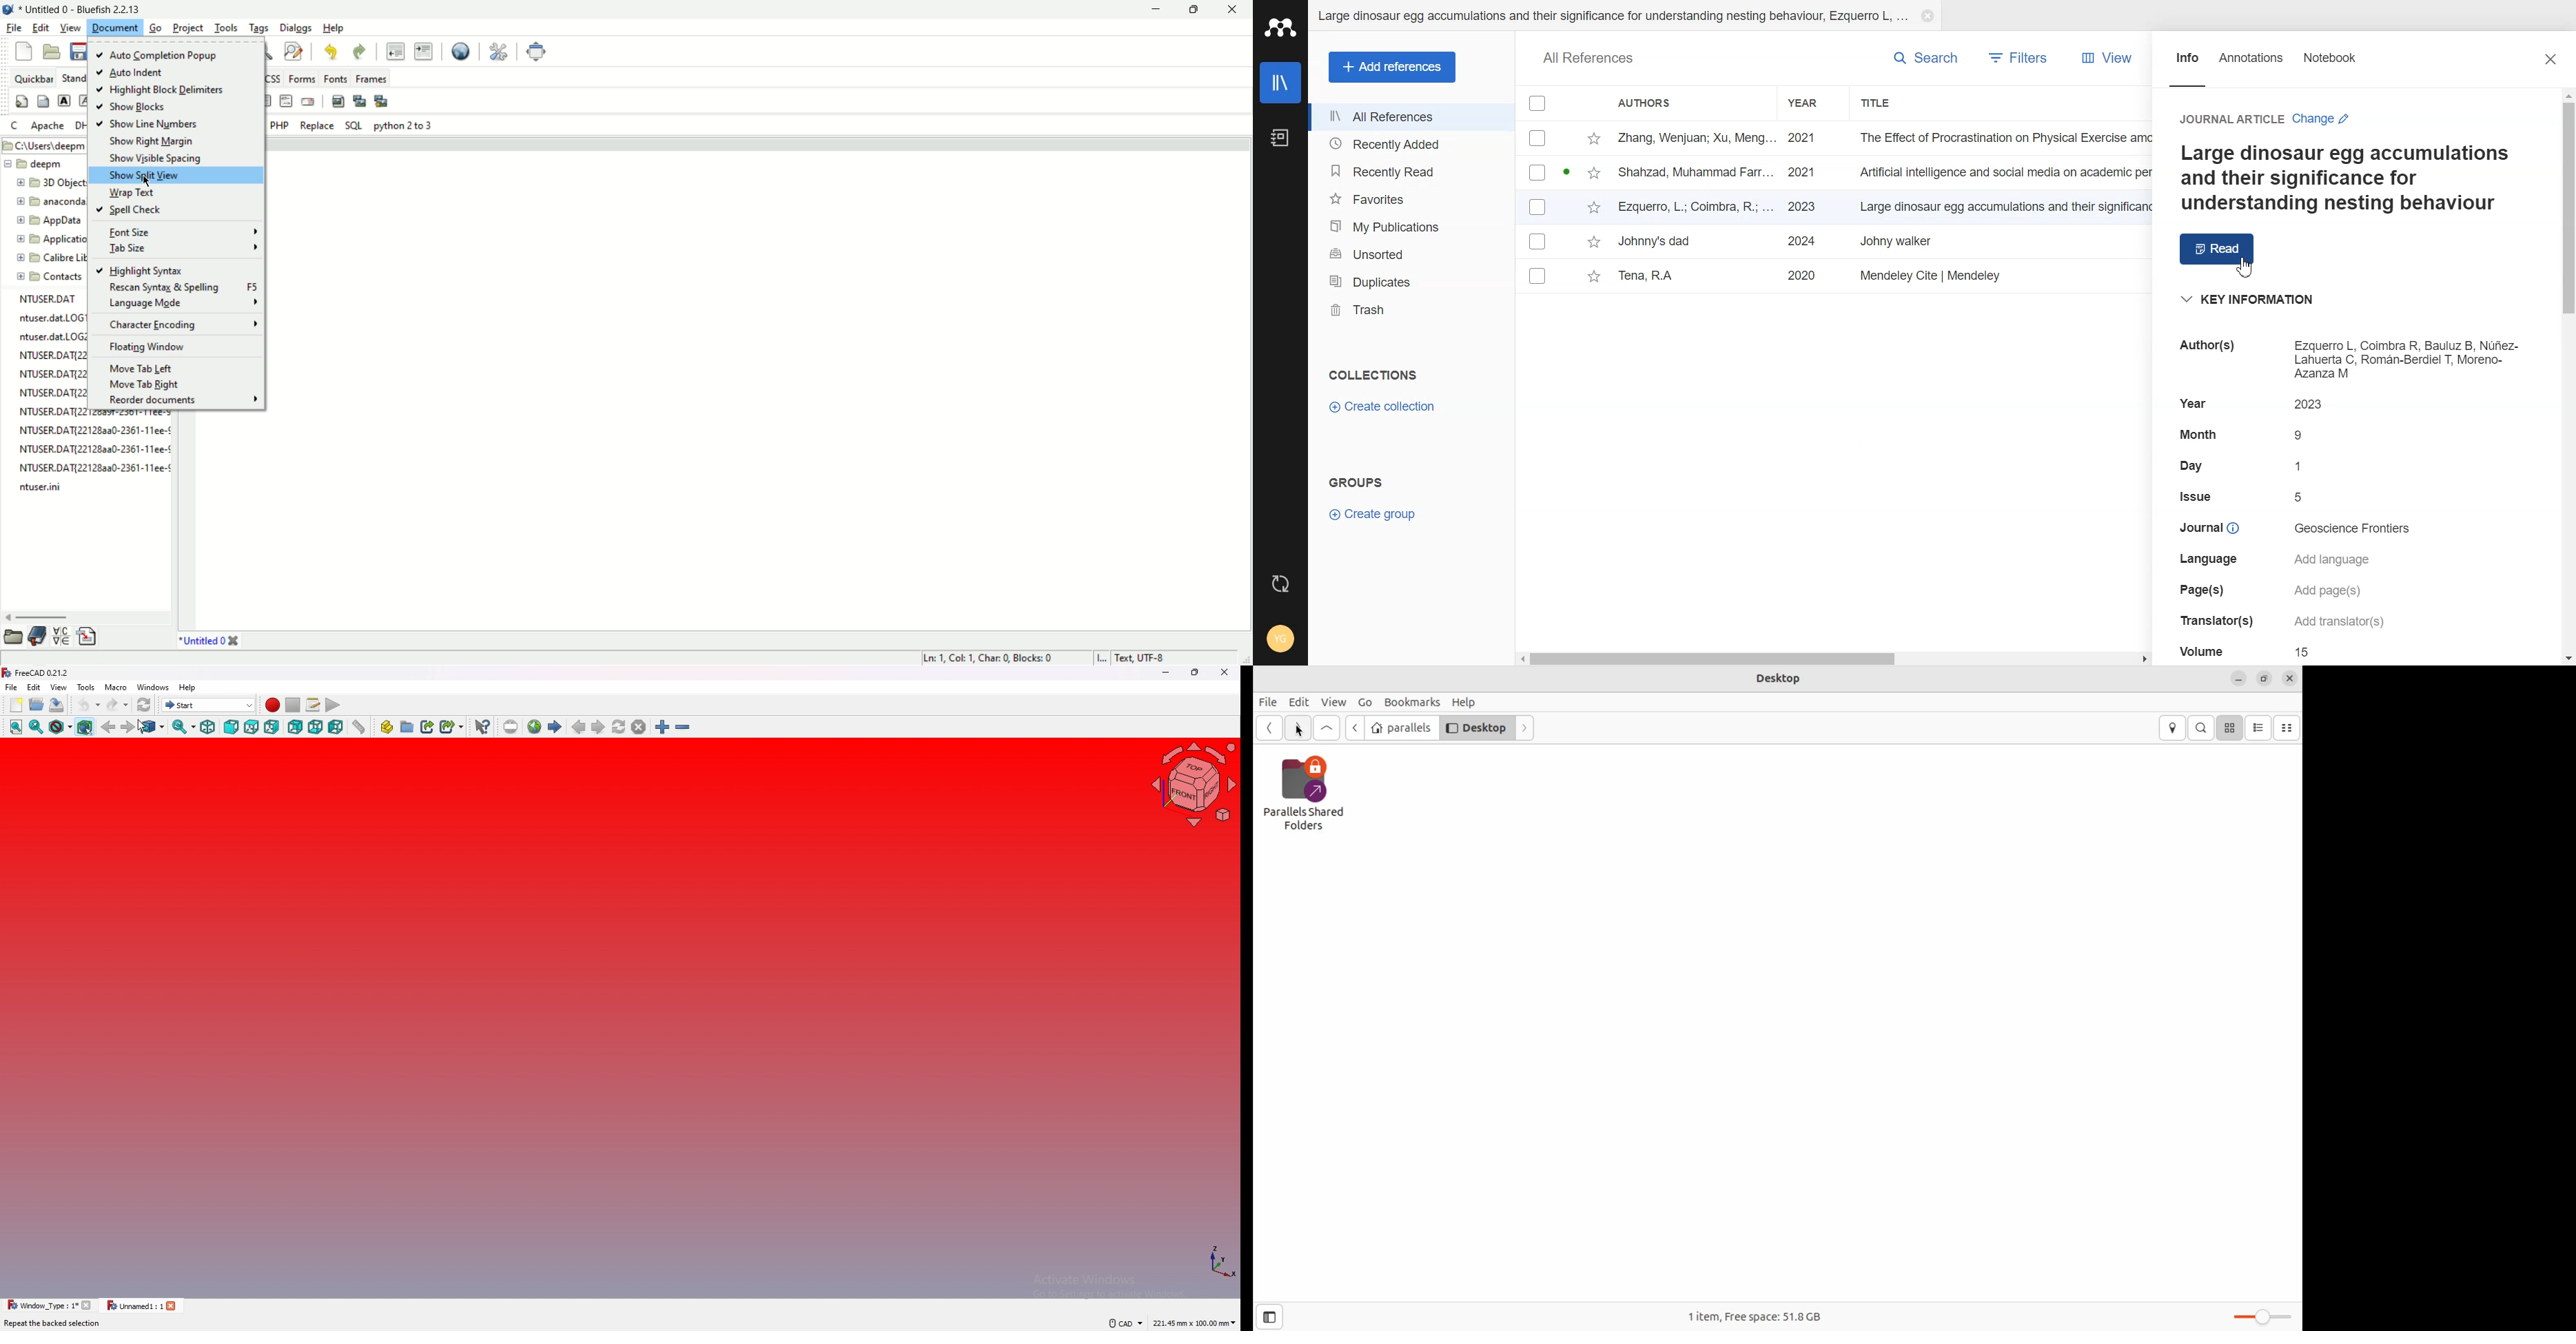 This screenshot has width=2576, height=1344. I want to click on text, so click(2208, 560).